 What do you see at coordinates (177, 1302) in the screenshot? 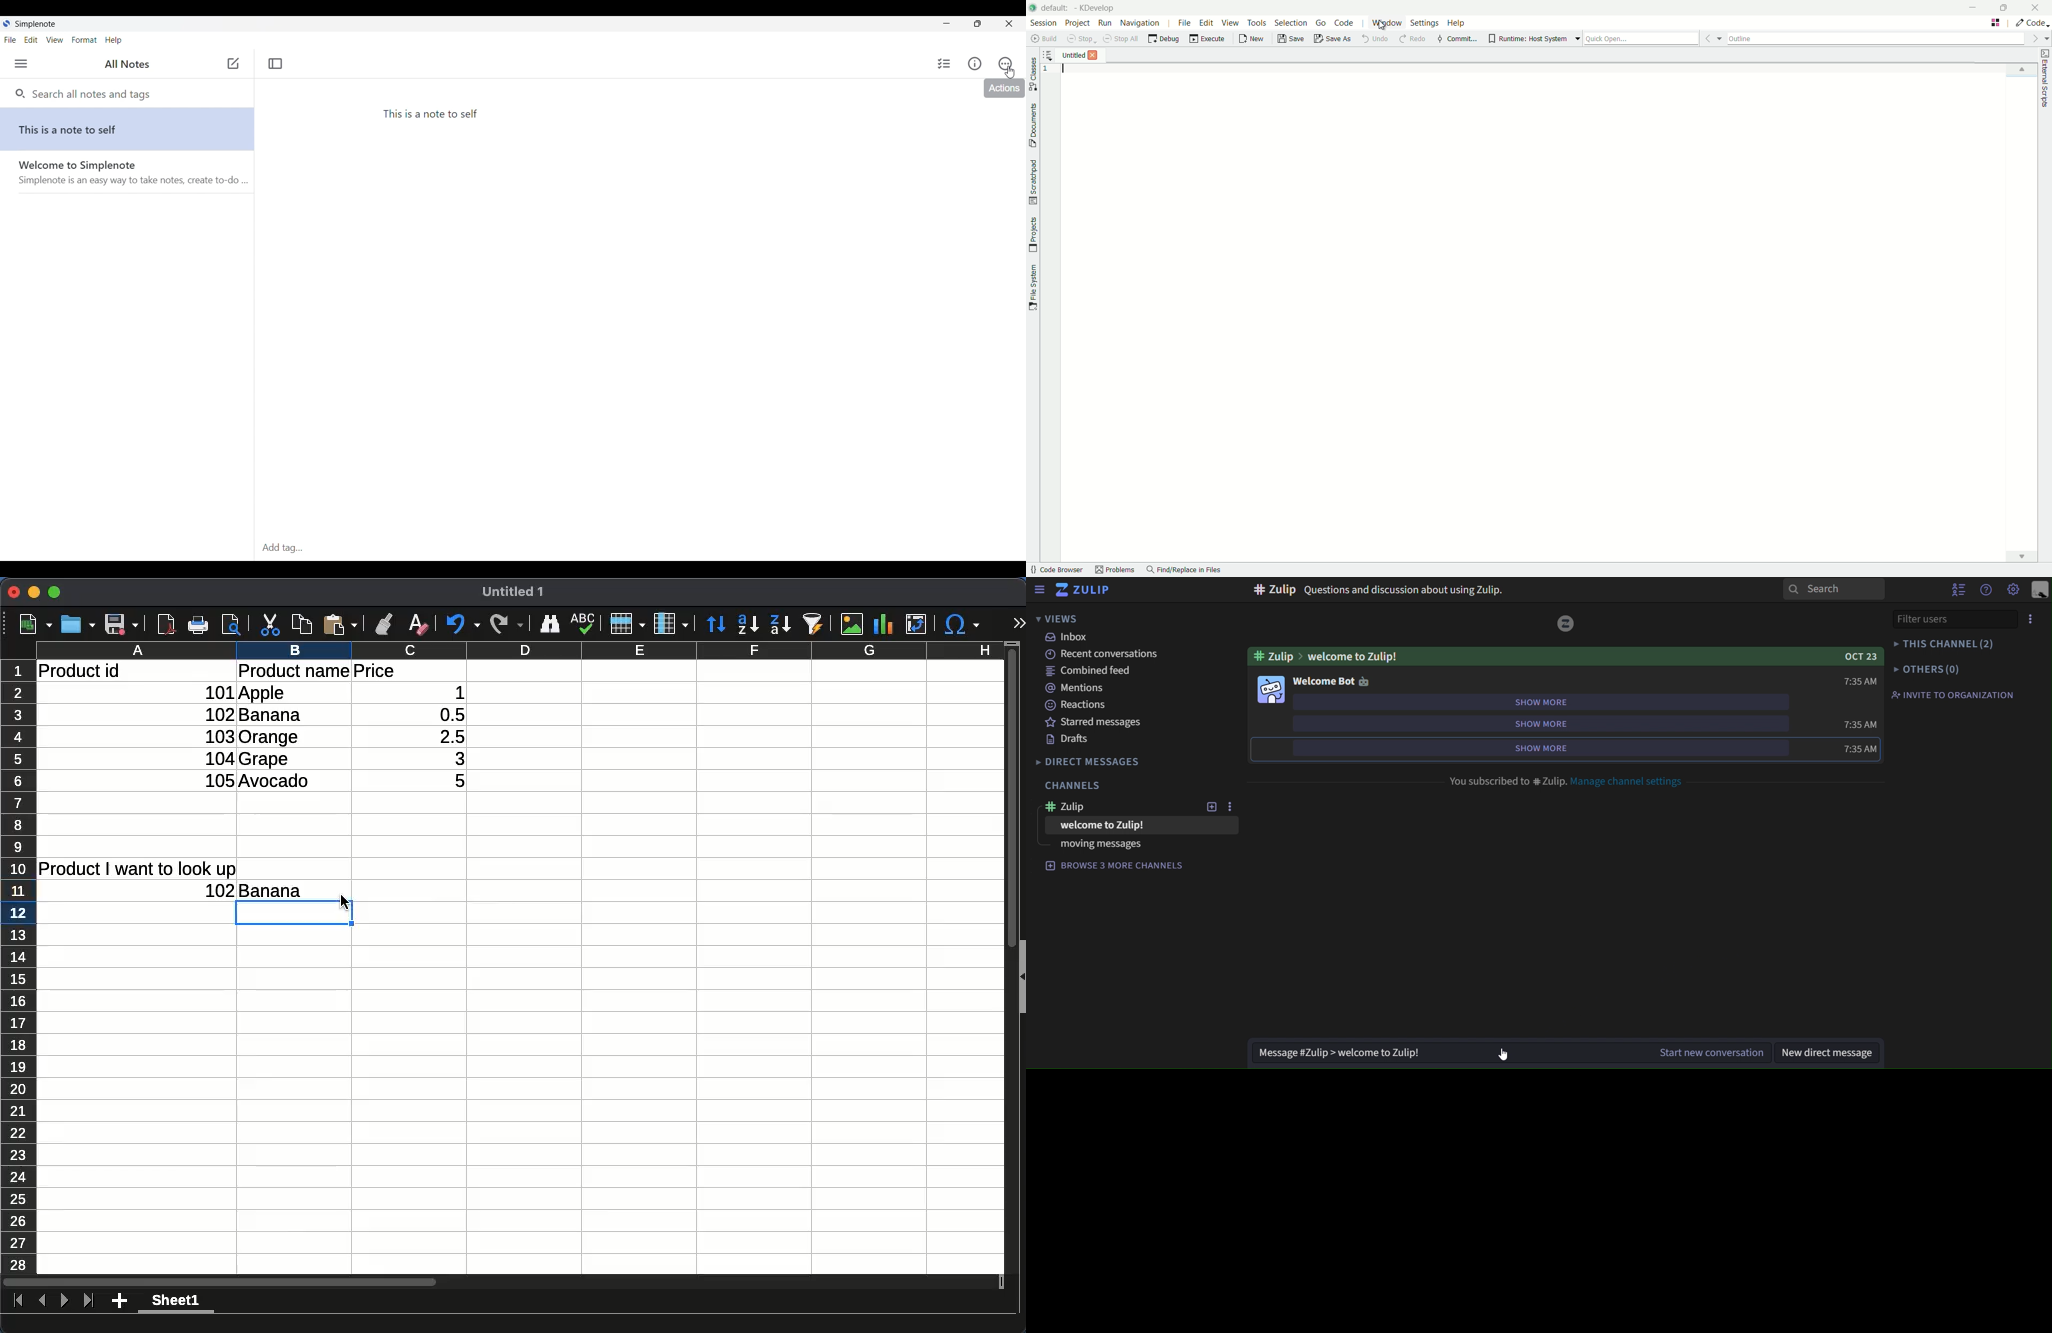
I see `sheet1` at bounding box center [177, 1302].